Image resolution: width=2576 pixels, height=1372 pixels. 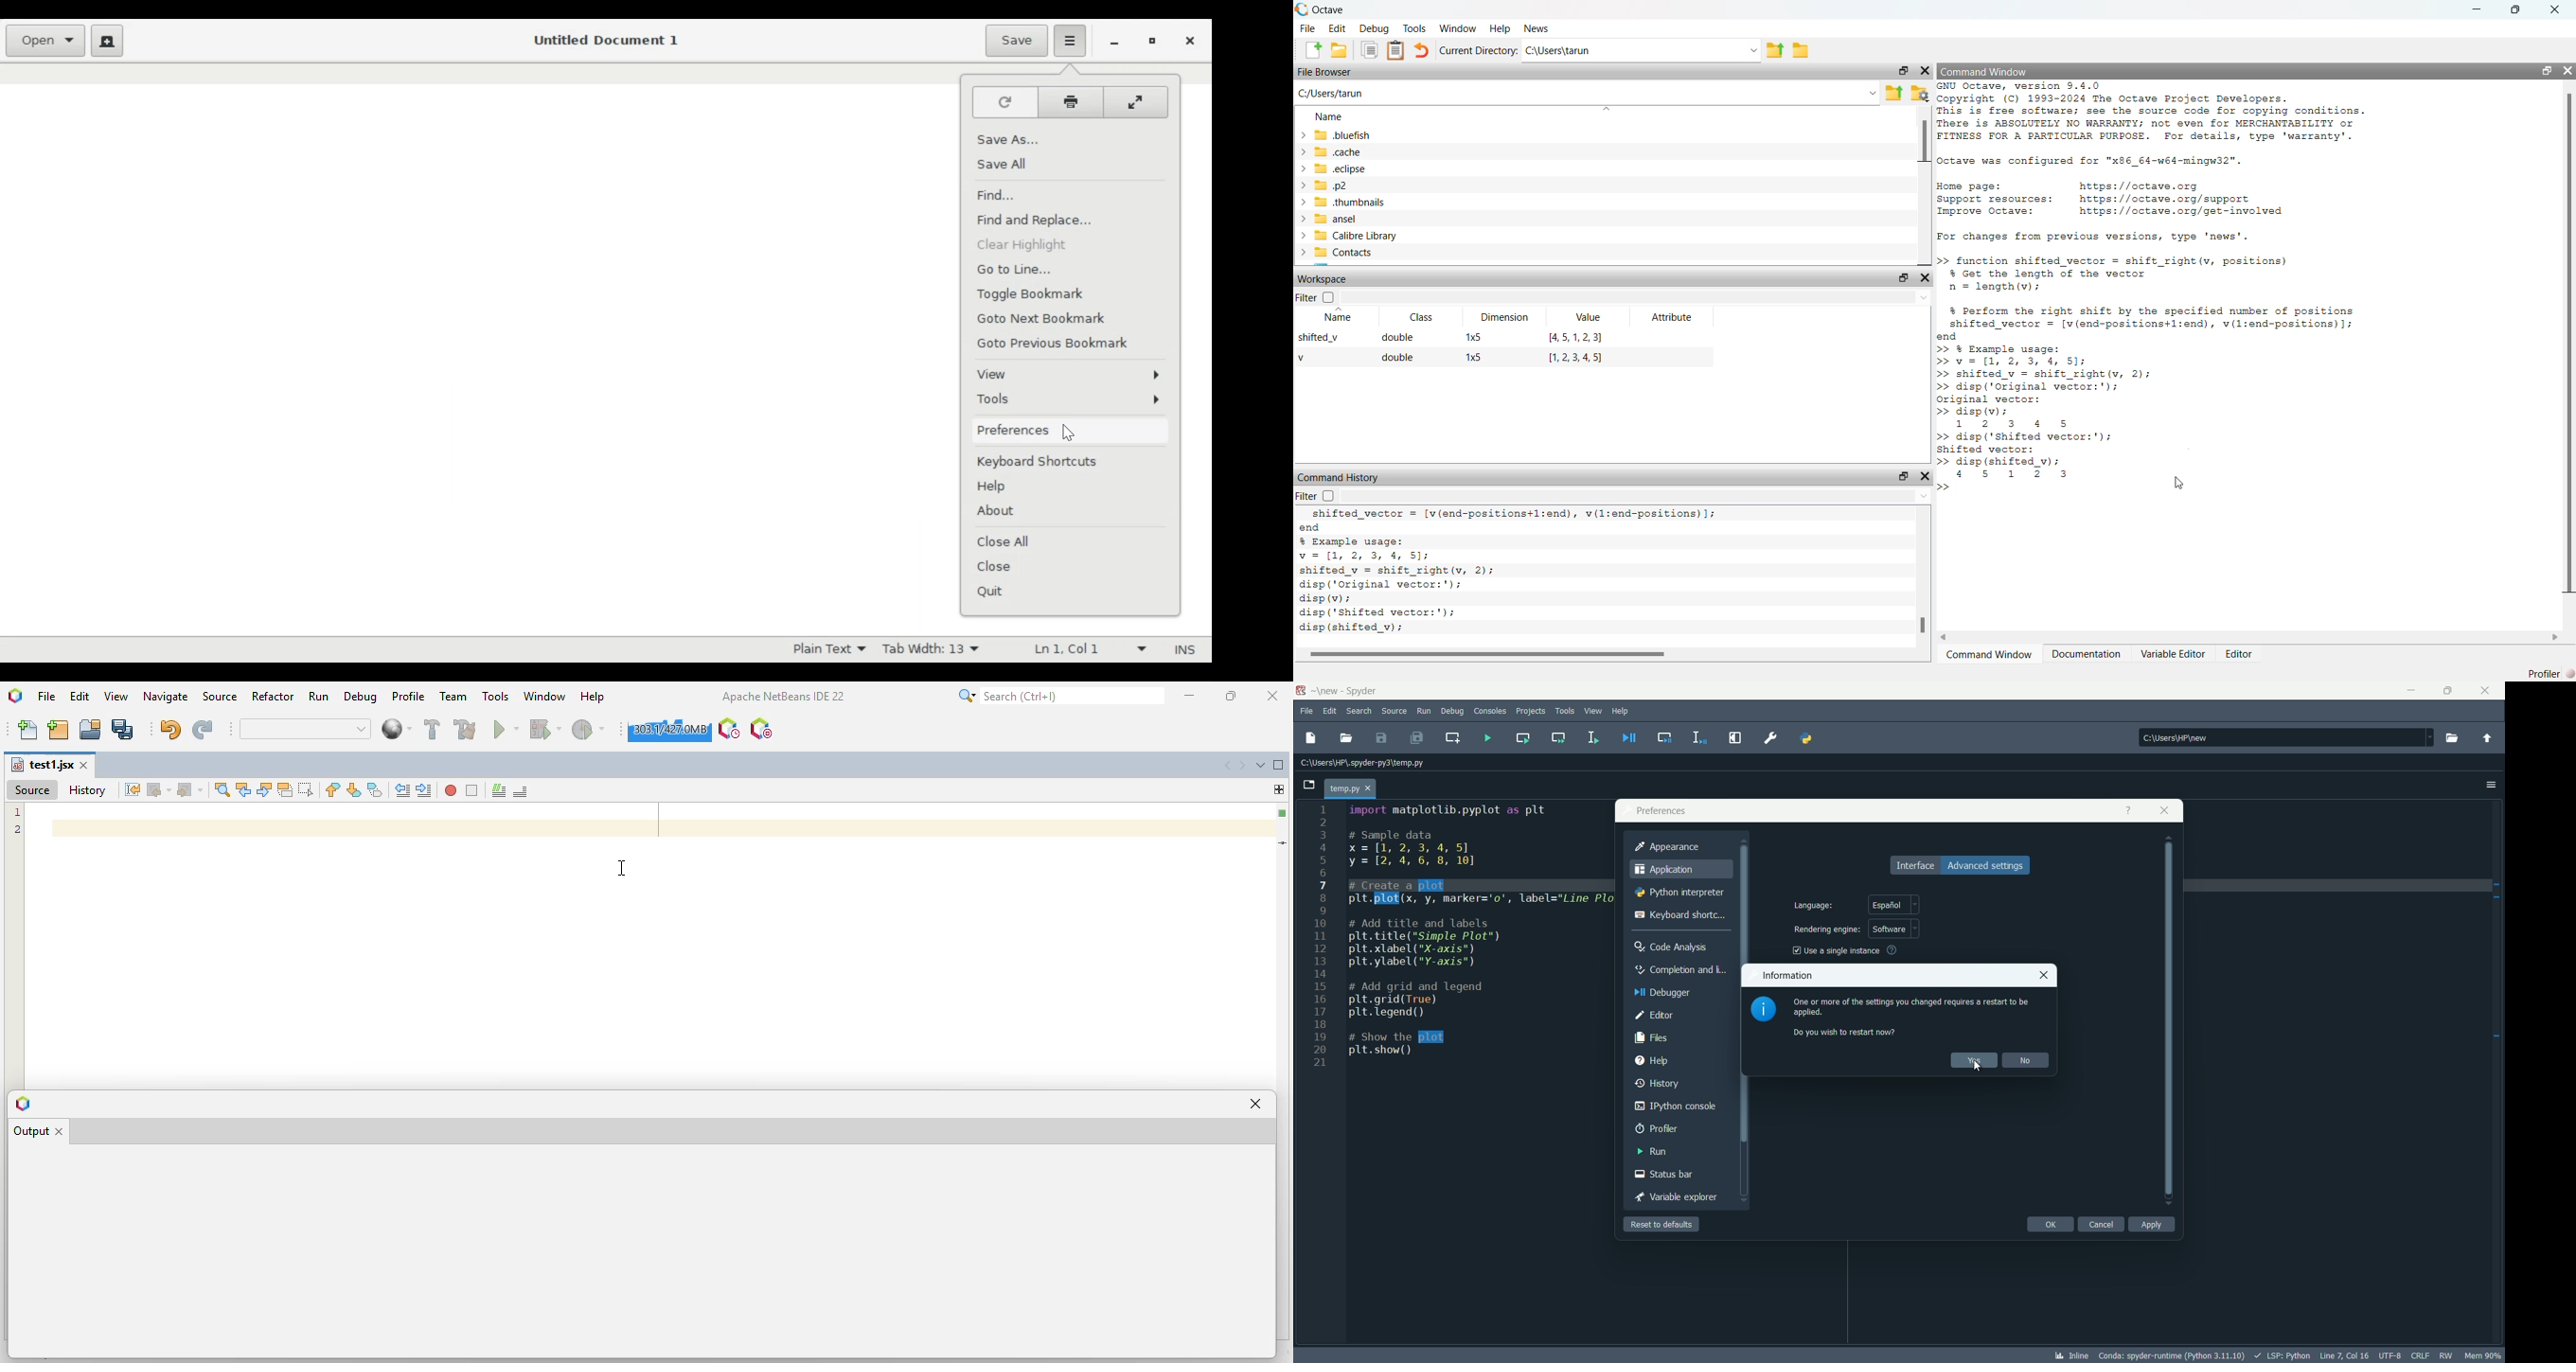 What do you see at coordinates (1479, 51) in the screenshot?
I see `current directory` at bounding box center [1479, 51].